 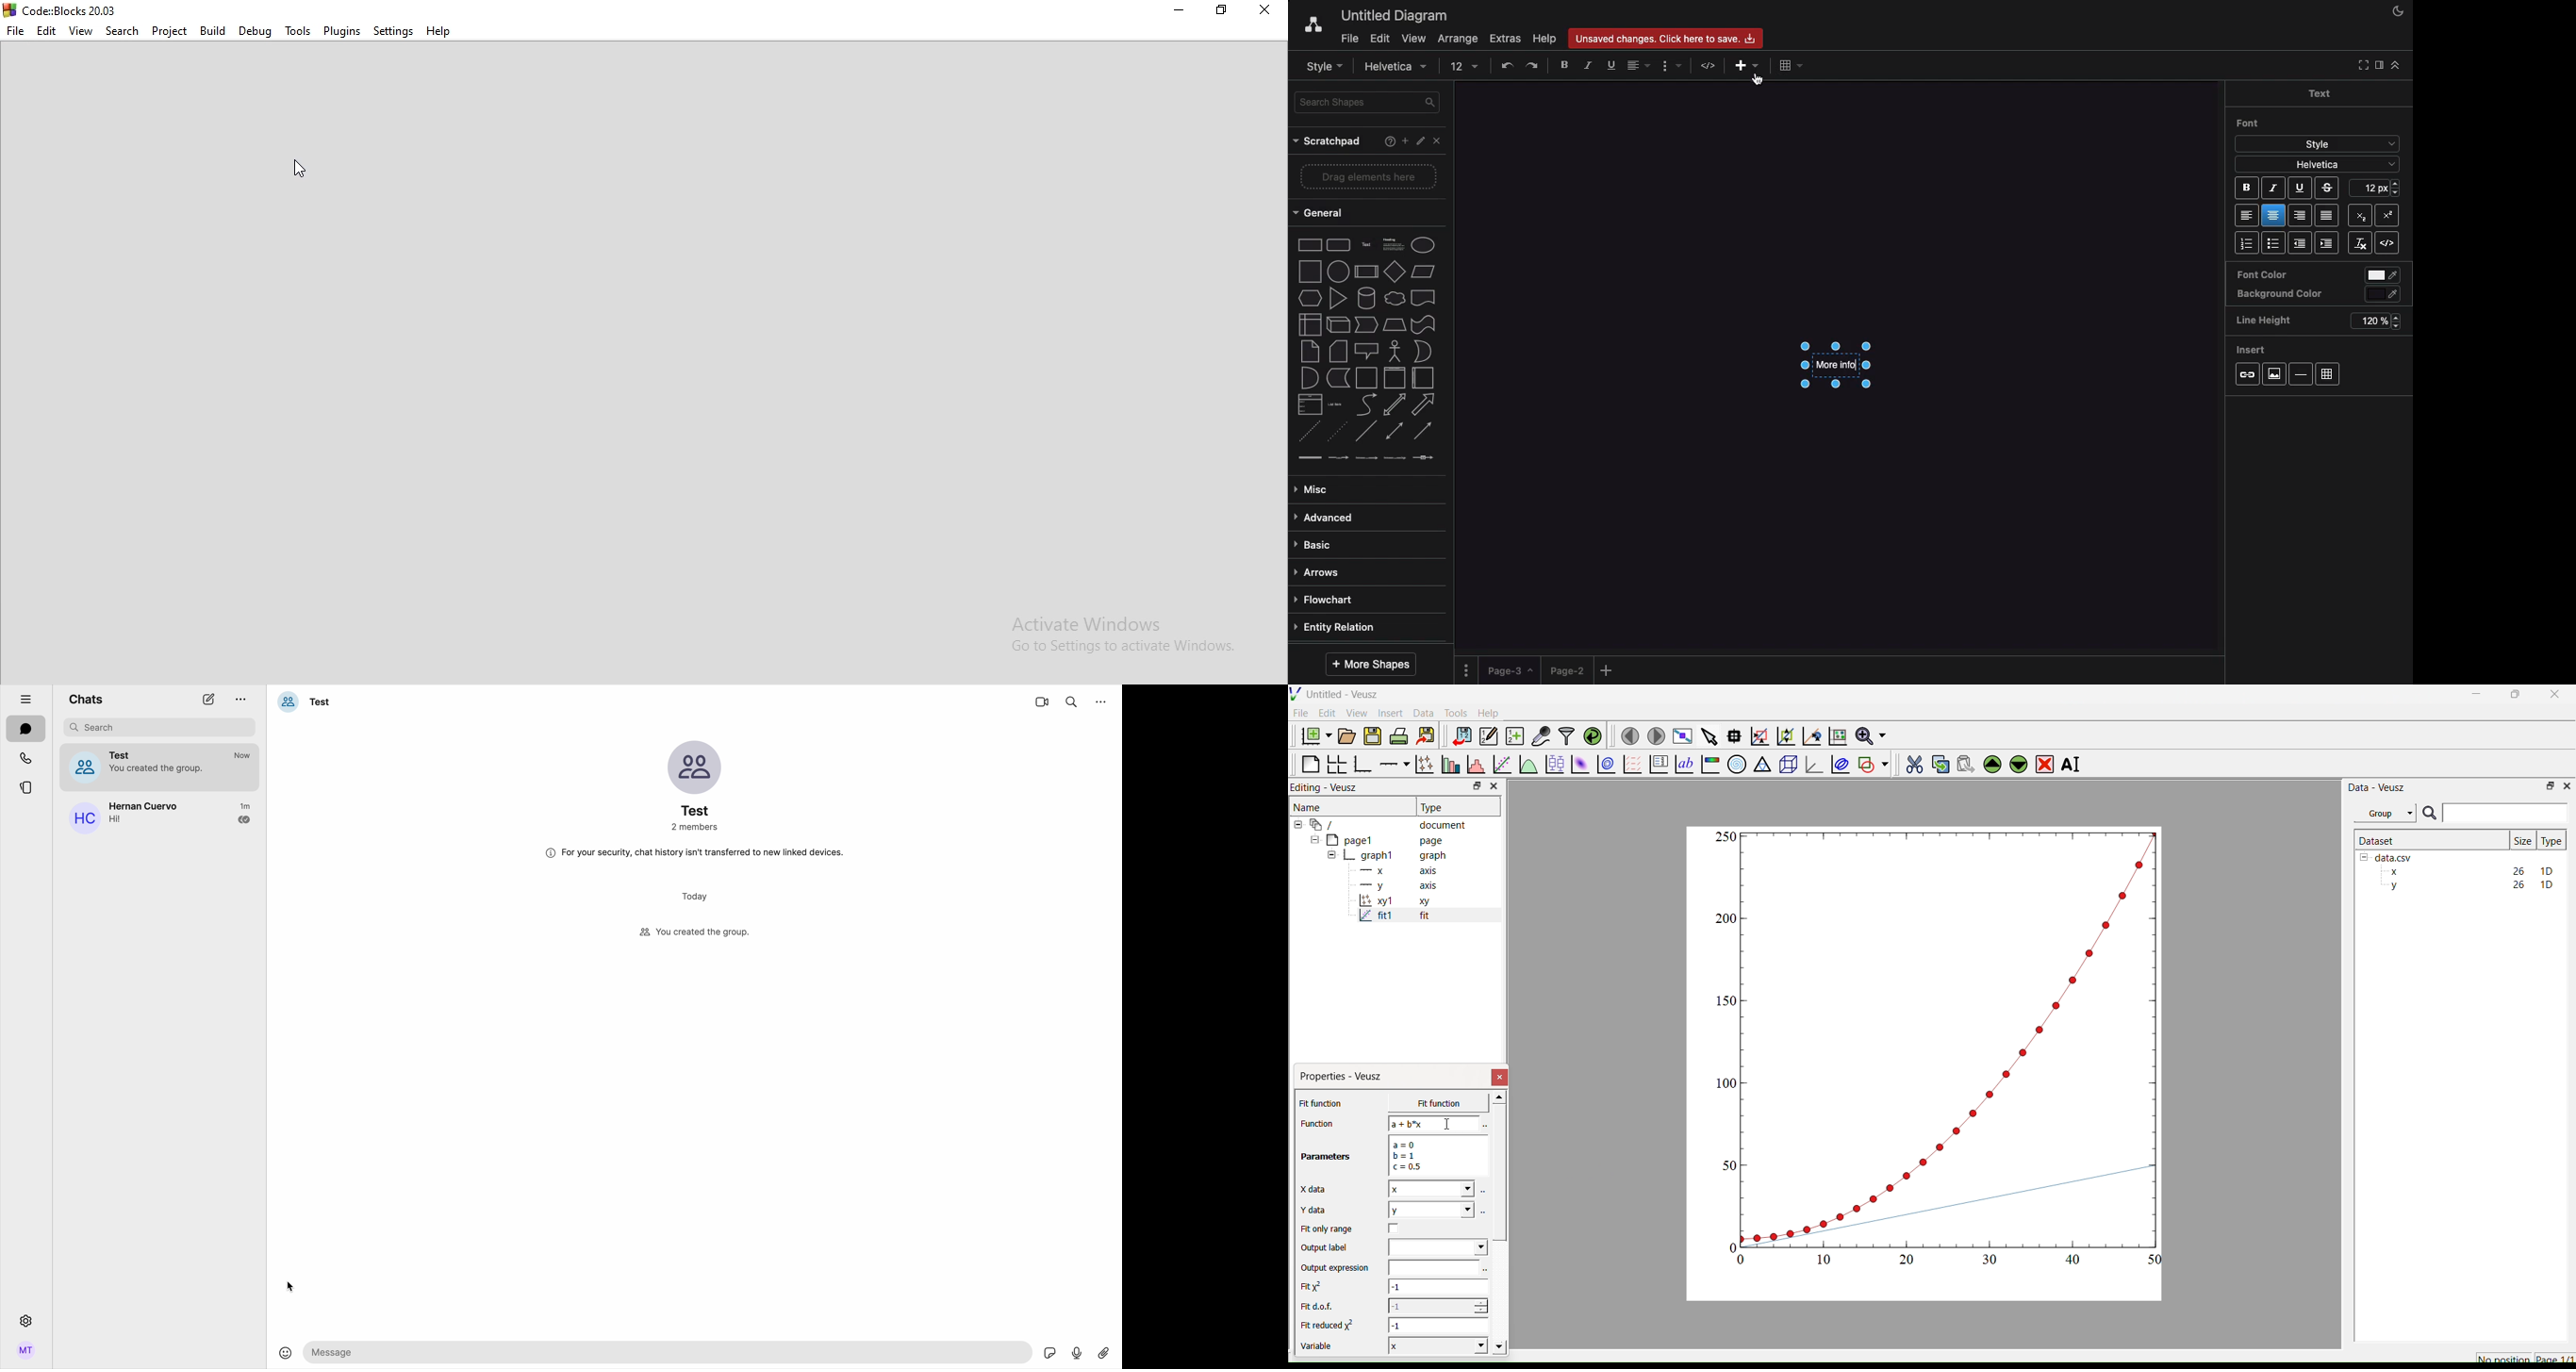 I want to click on Style, so click(x=1324, y=66).